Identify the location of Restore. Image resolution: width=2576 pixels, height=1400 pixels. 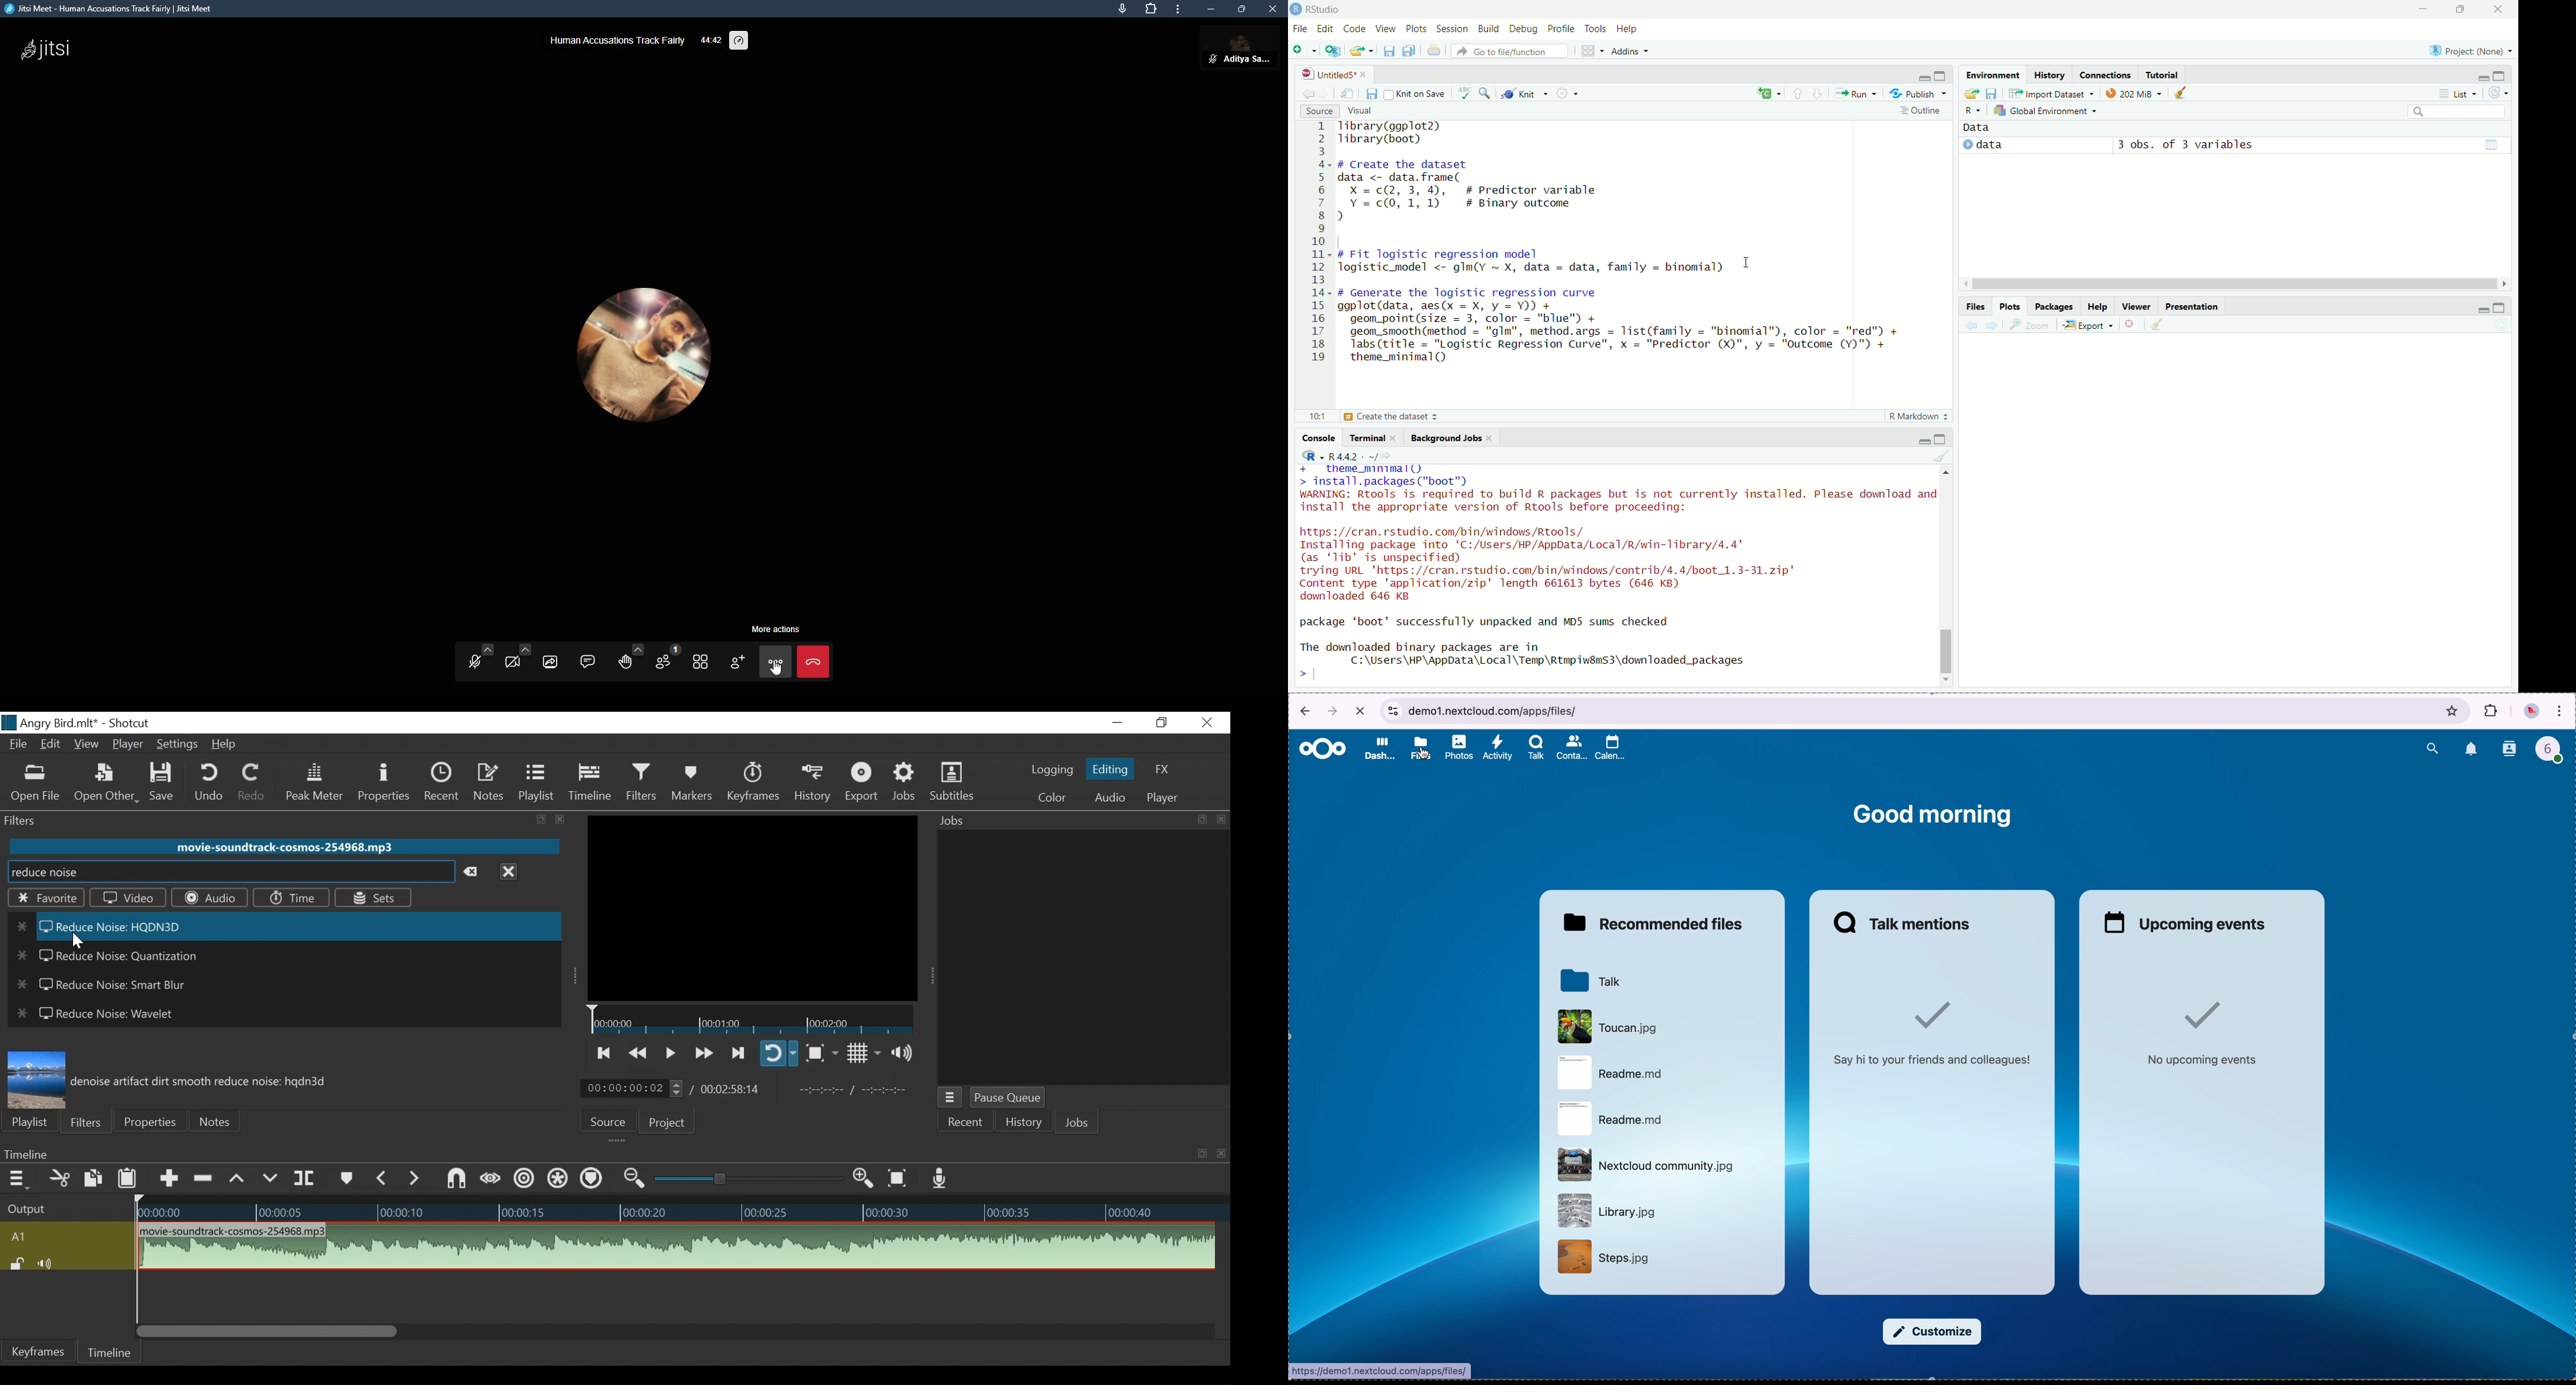
(1162, 723).